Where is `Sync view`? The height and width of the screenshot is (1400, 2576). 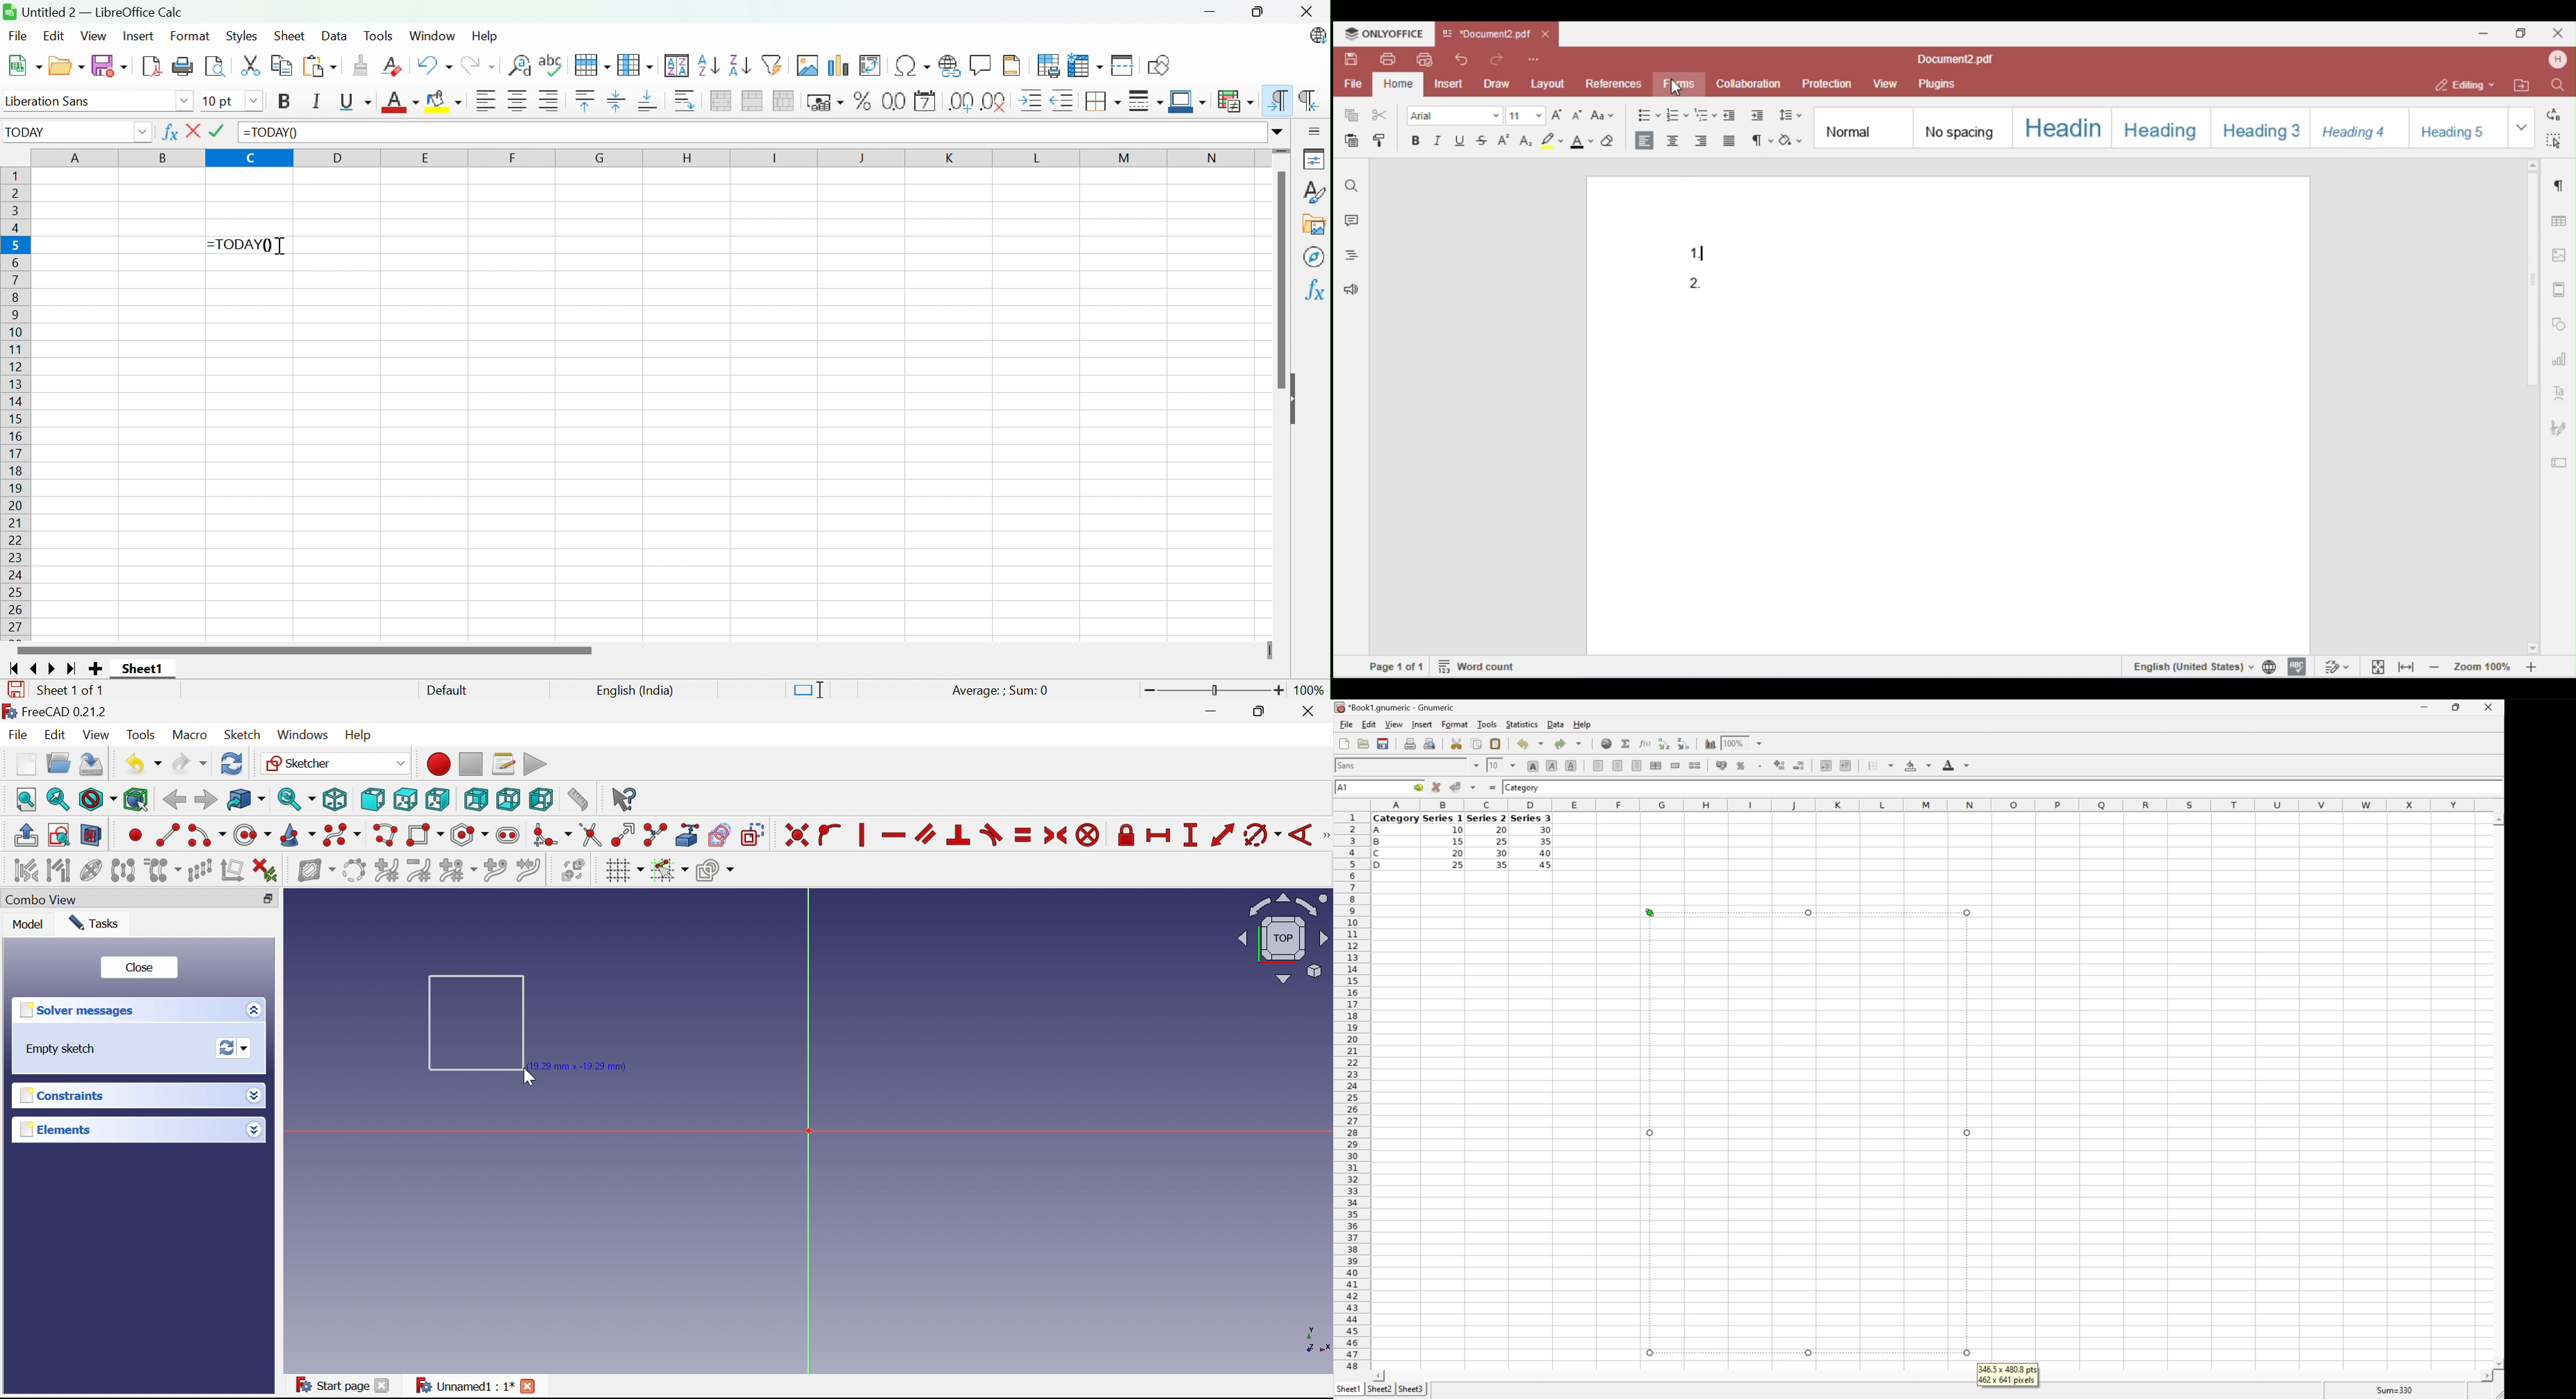
Sync view is located at coordinates (296, 799).